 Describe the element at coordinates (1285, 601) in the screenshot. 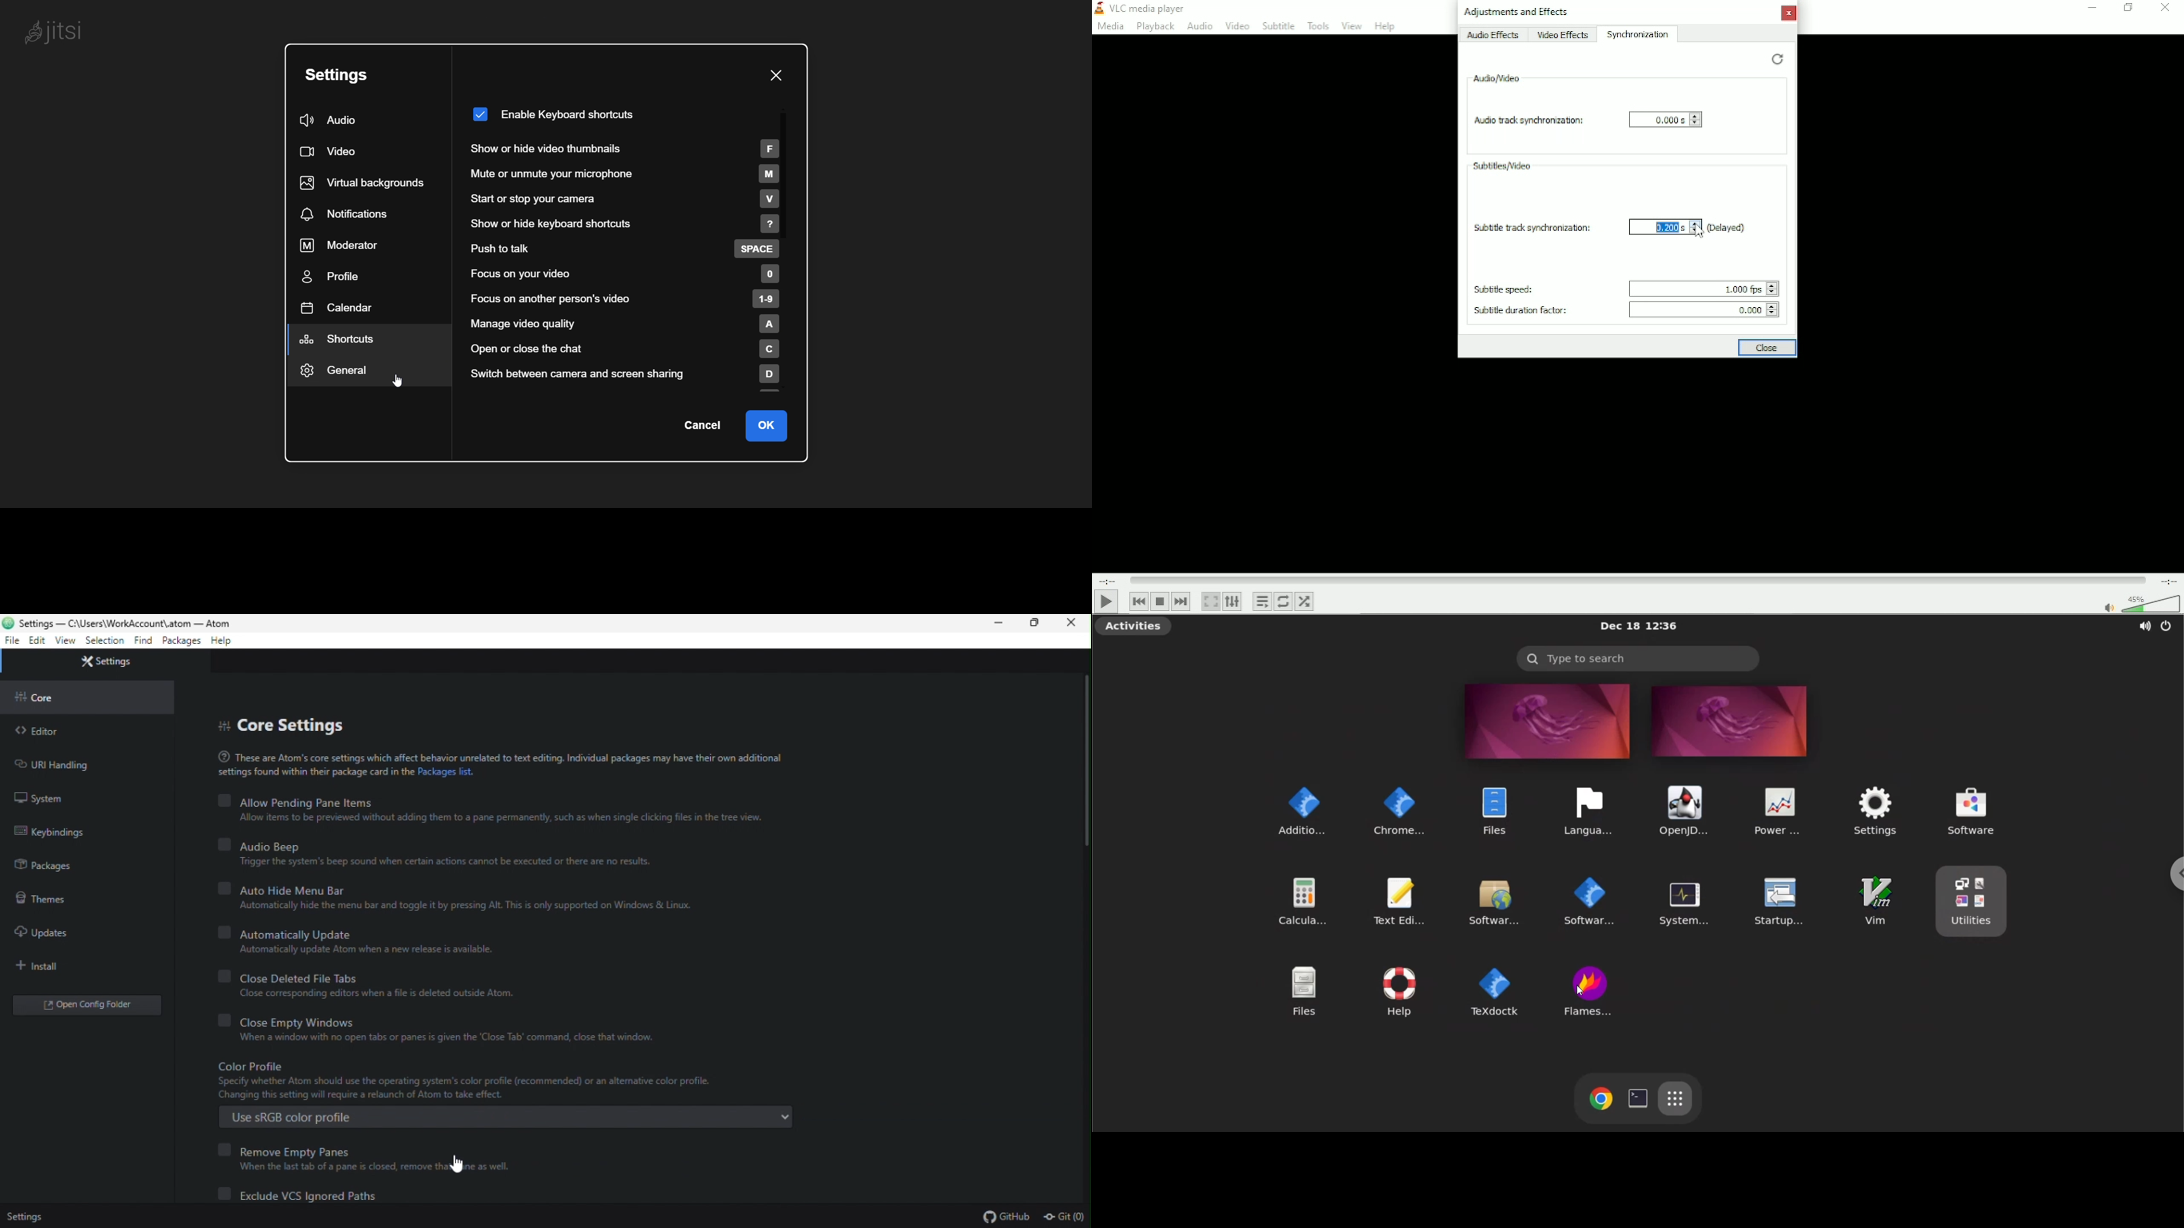

I see `toggle between loop all, loop one and no loop` at that location.